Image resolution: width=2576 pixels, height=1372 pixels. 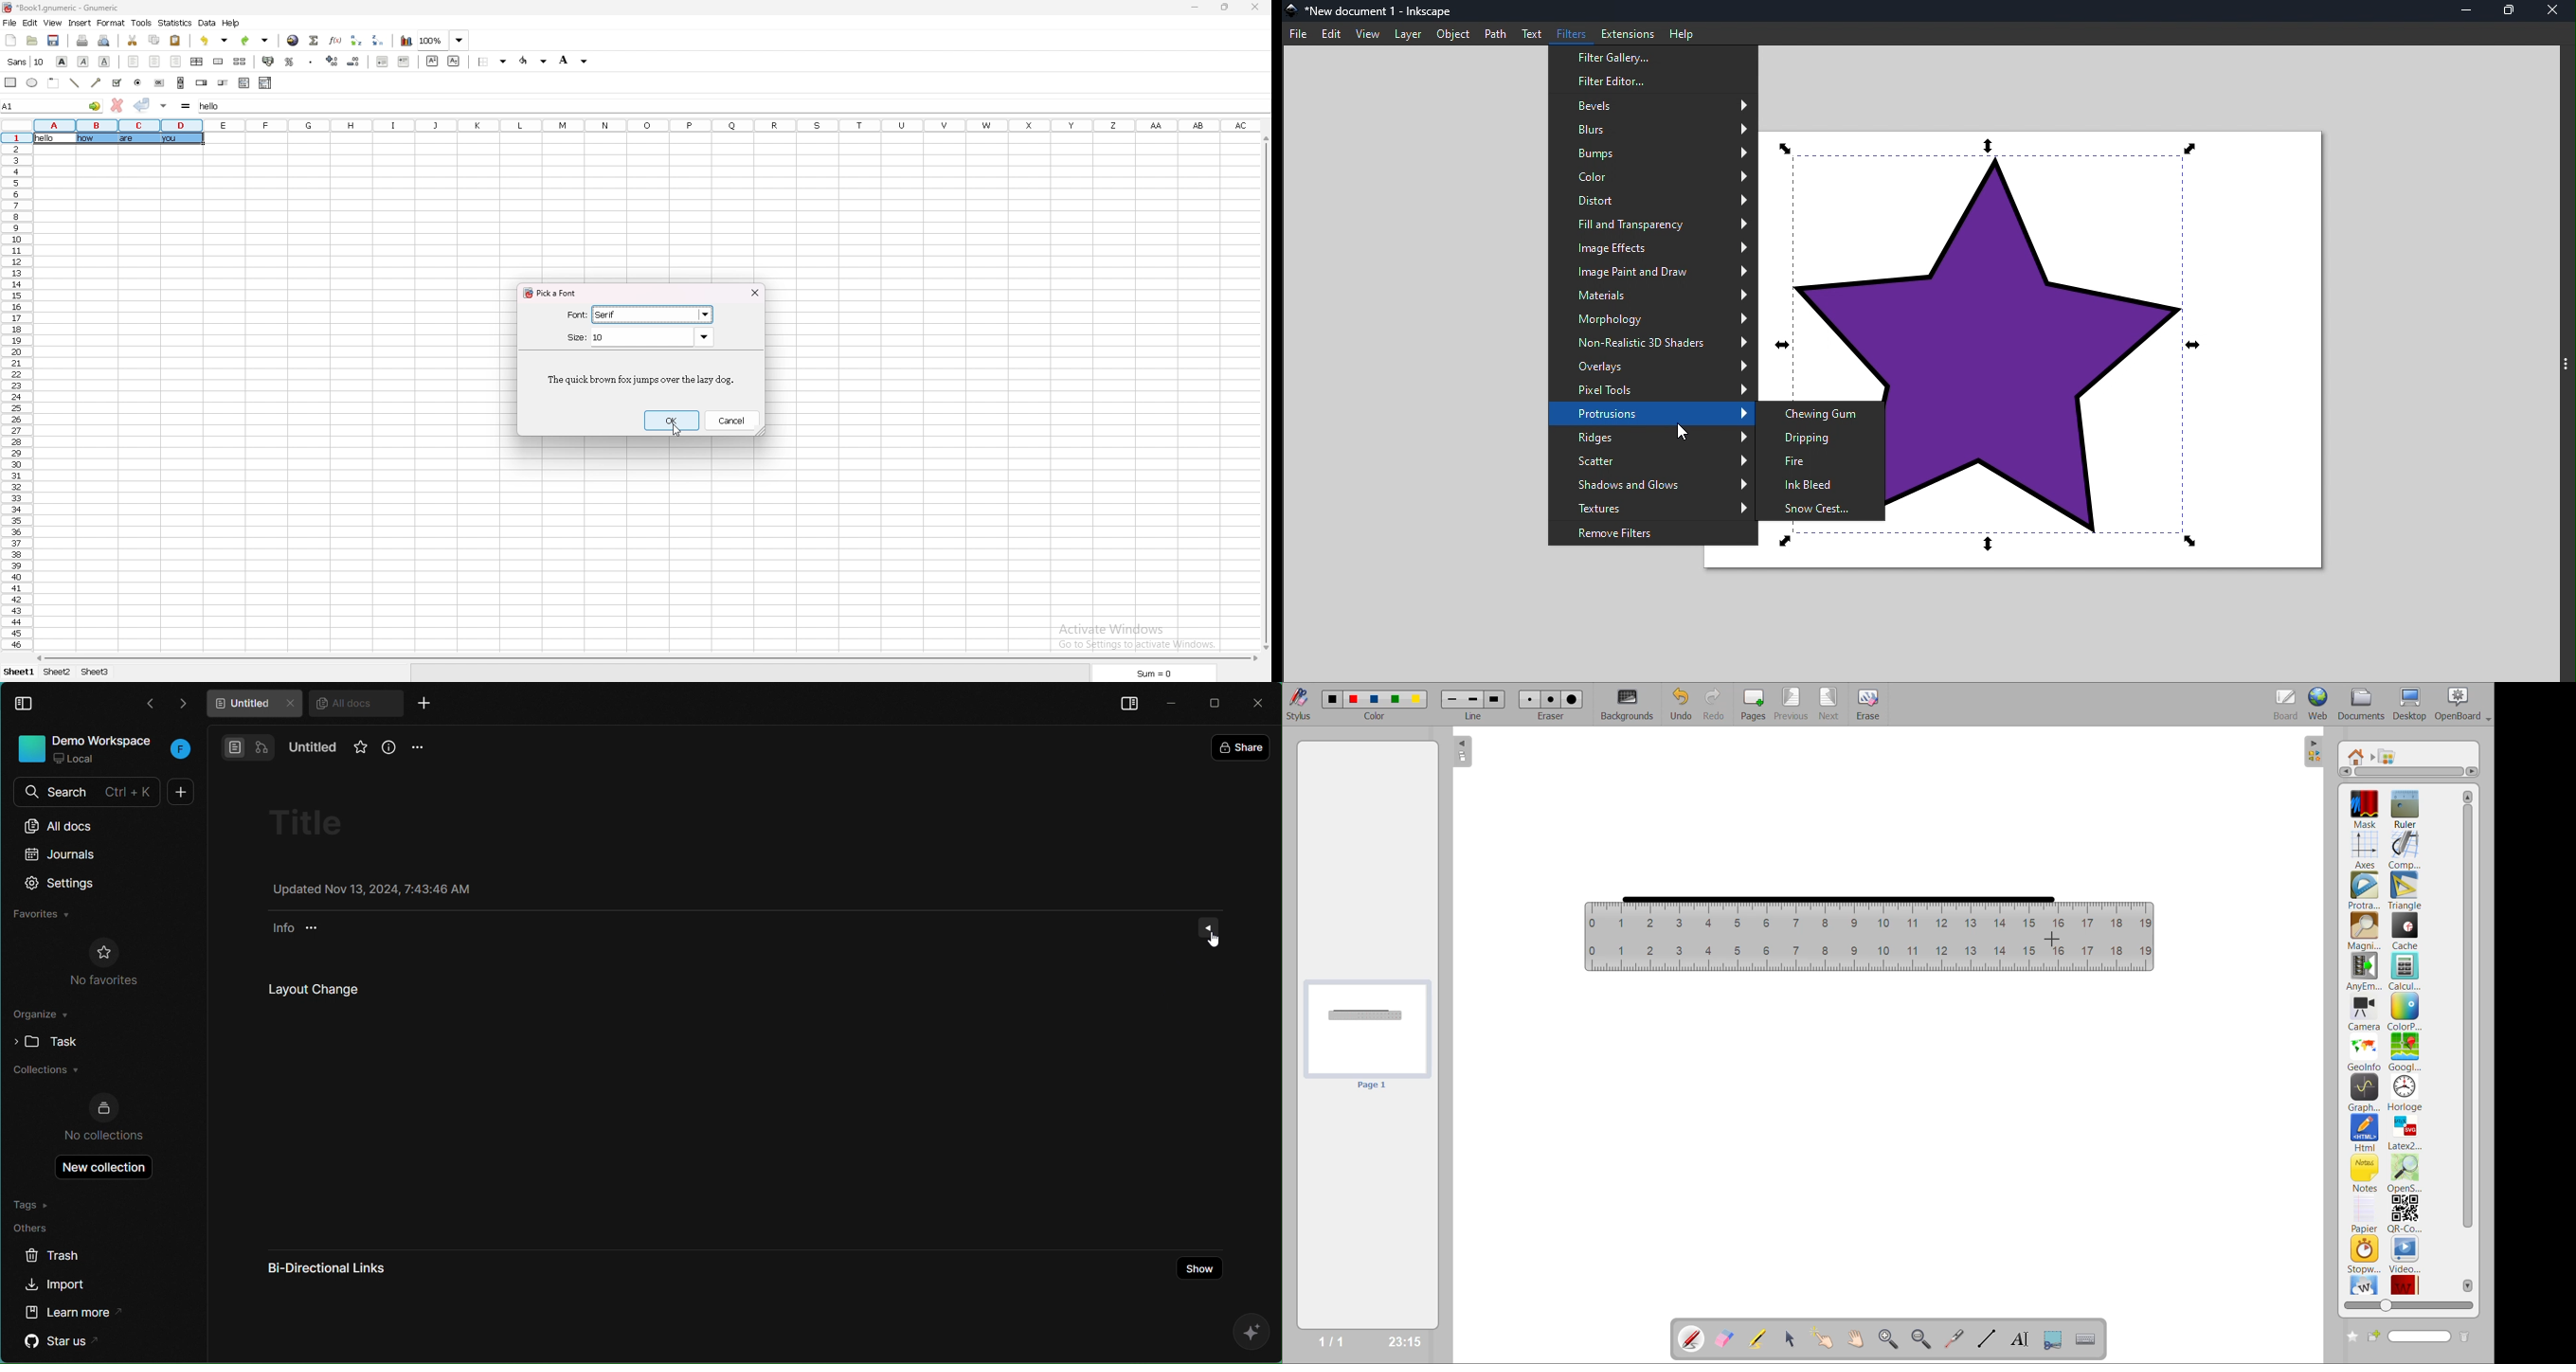 What do you see at coordinates (444, 40) in the screenshot?
I see `zoom` at bounding box center [444, 40].